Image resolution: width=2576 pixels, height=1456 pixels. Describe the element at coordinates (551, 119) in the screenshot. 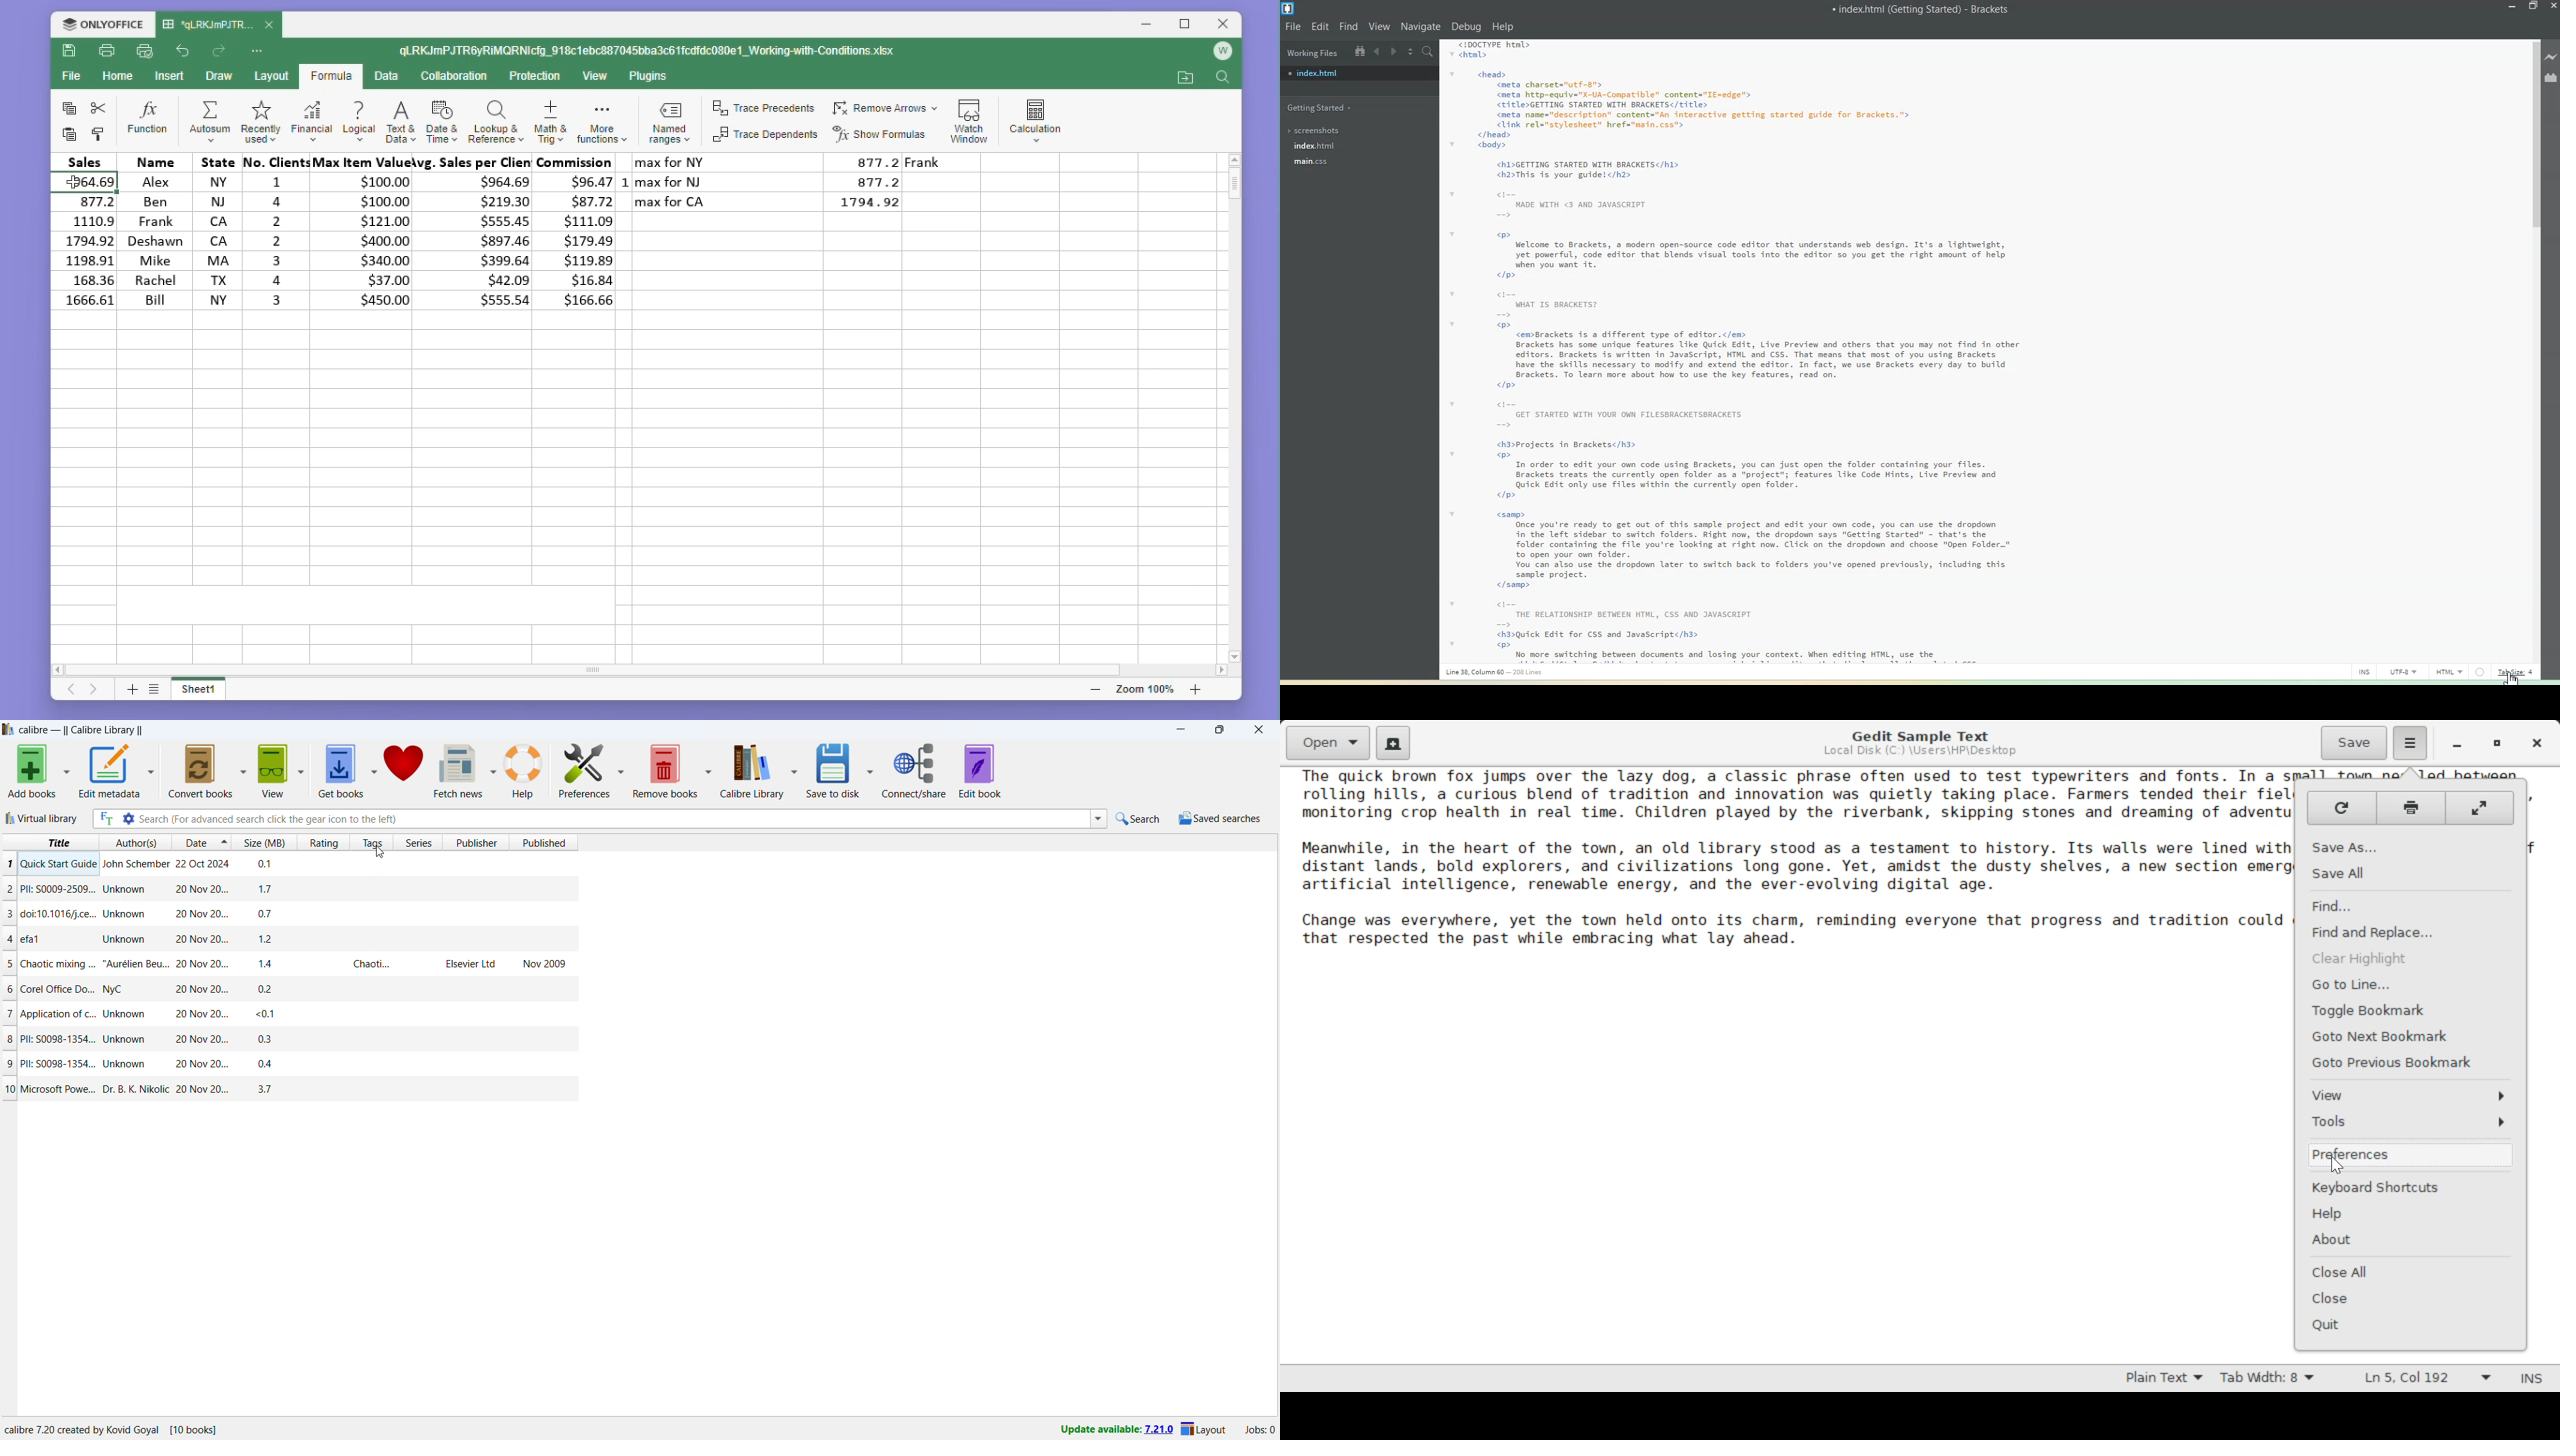

I see `Maths and trigonometry` at that location.